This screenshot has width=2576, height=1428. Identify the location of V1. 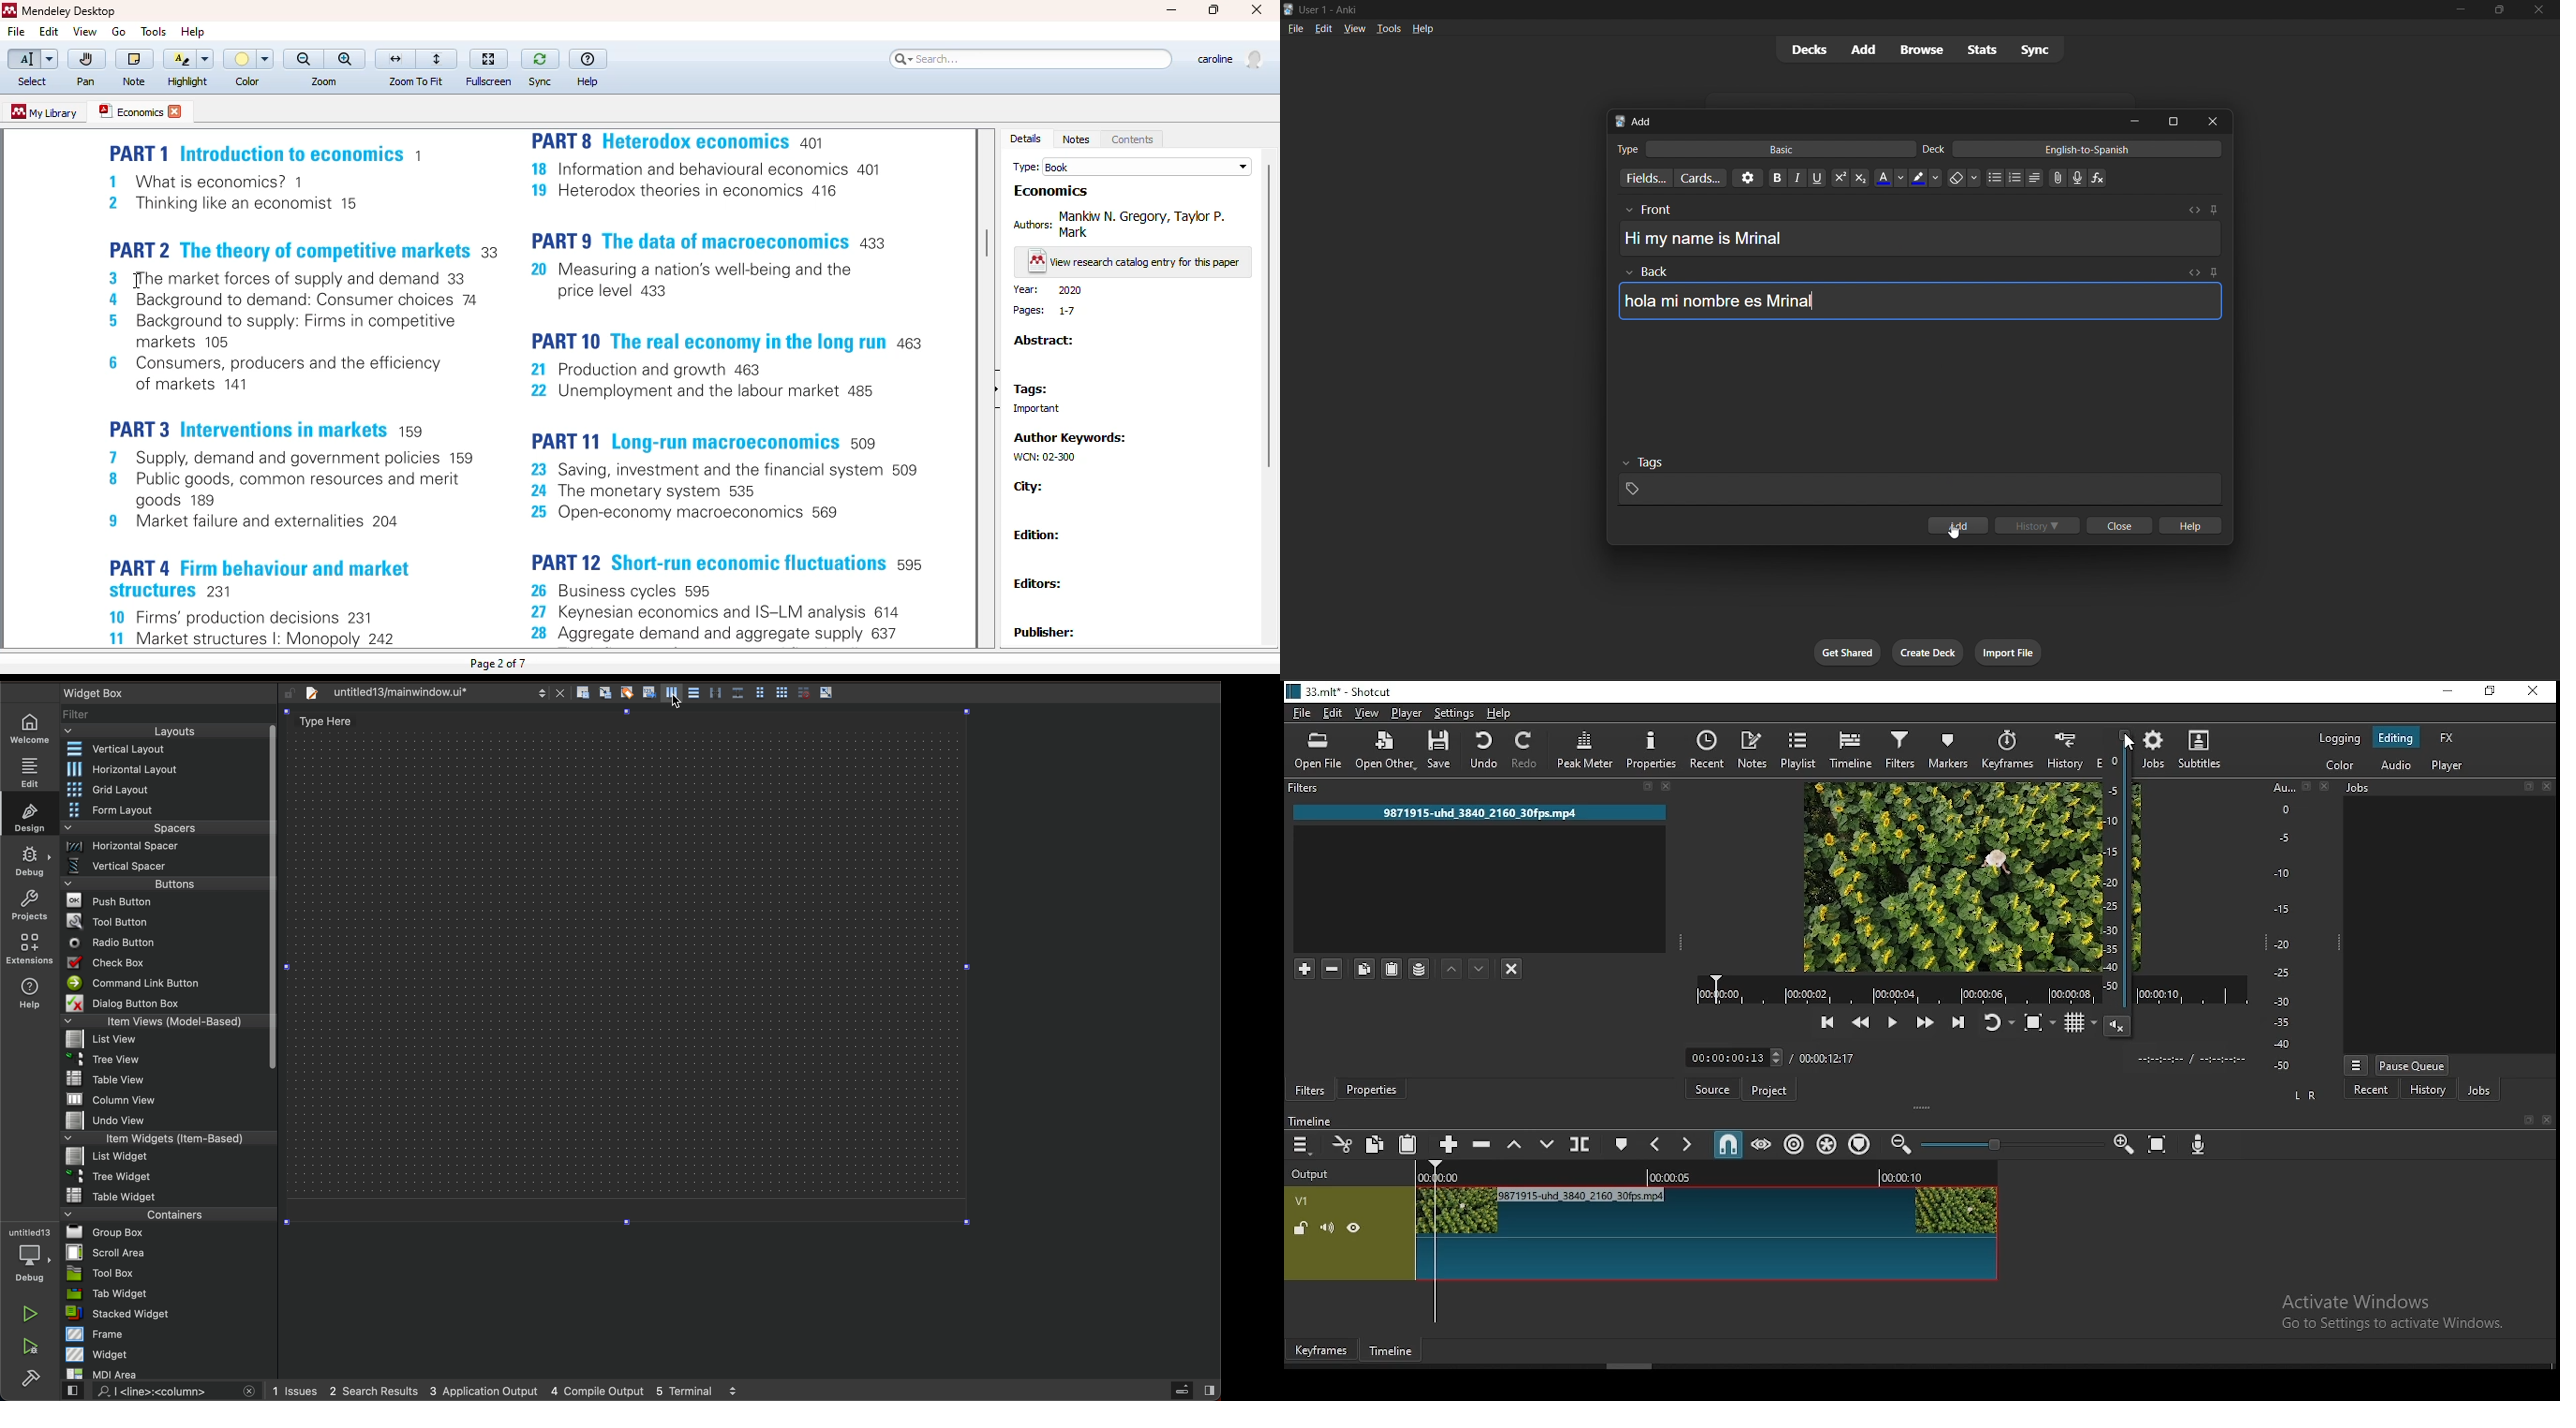
(1303, 1201).